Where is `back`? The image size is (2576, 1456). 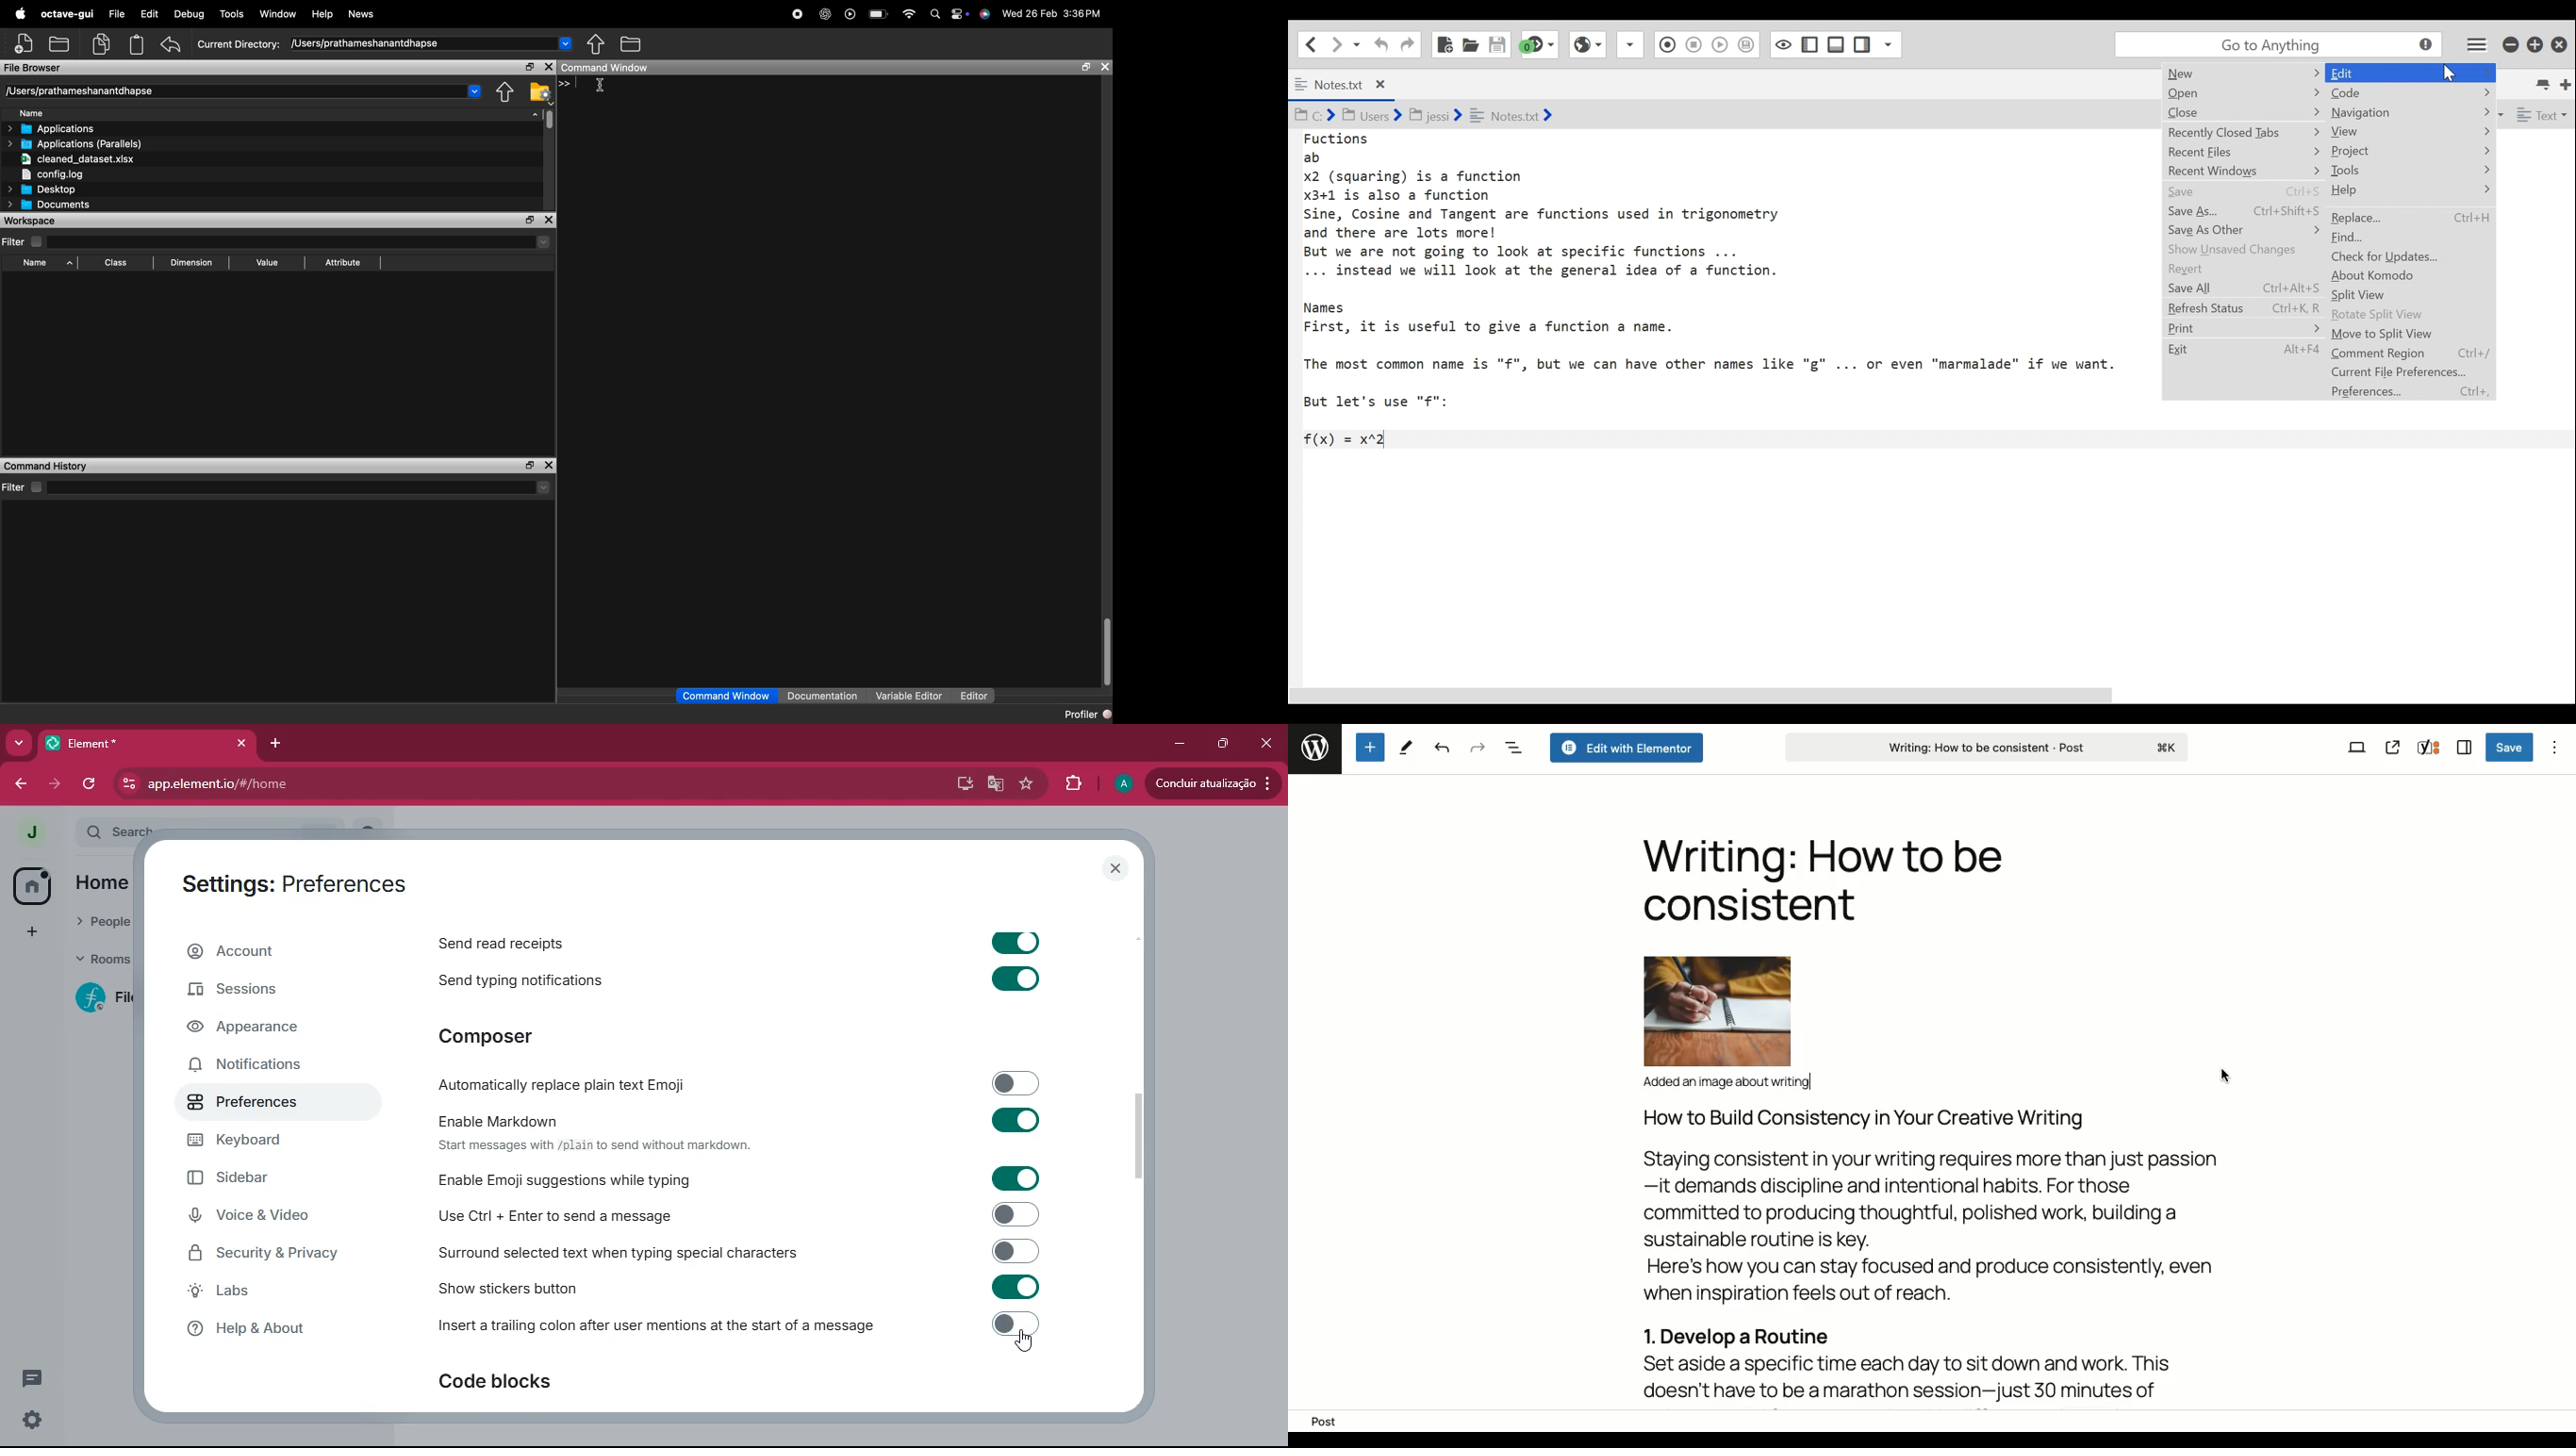
back is located at coordinates (22, 783).